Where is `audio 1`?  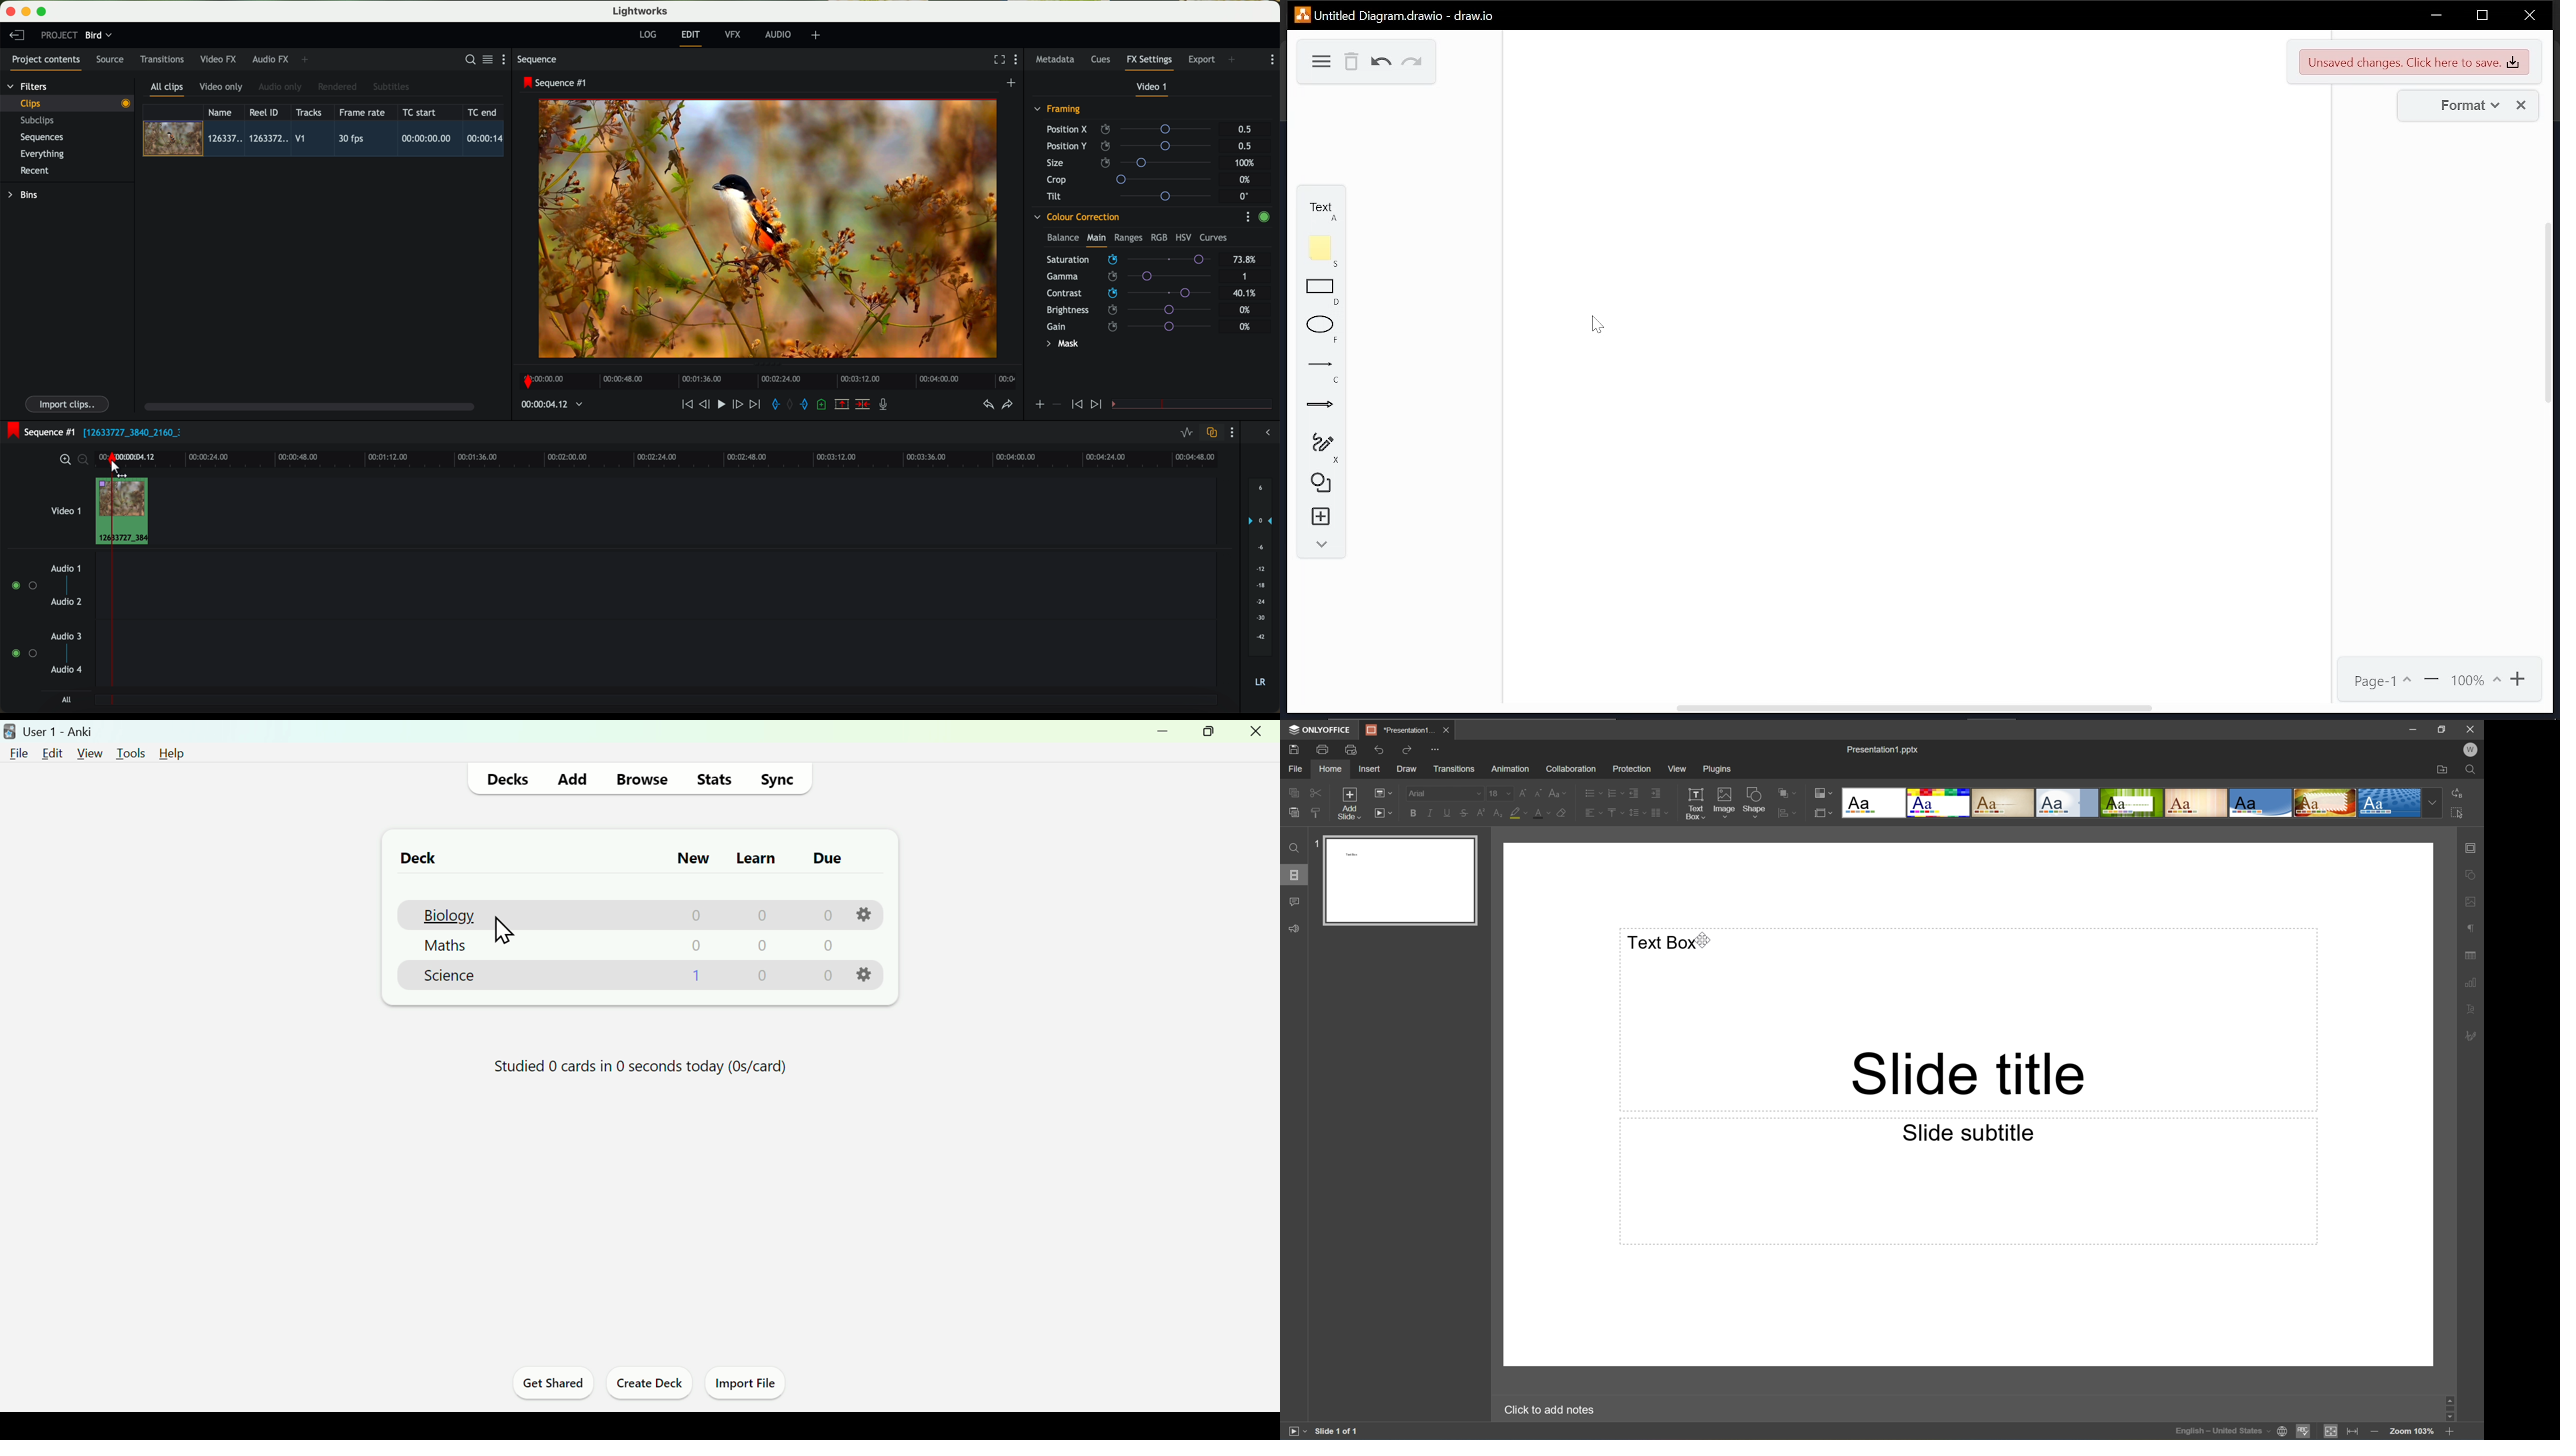 audio 1 is located at coordinates (66, 568).